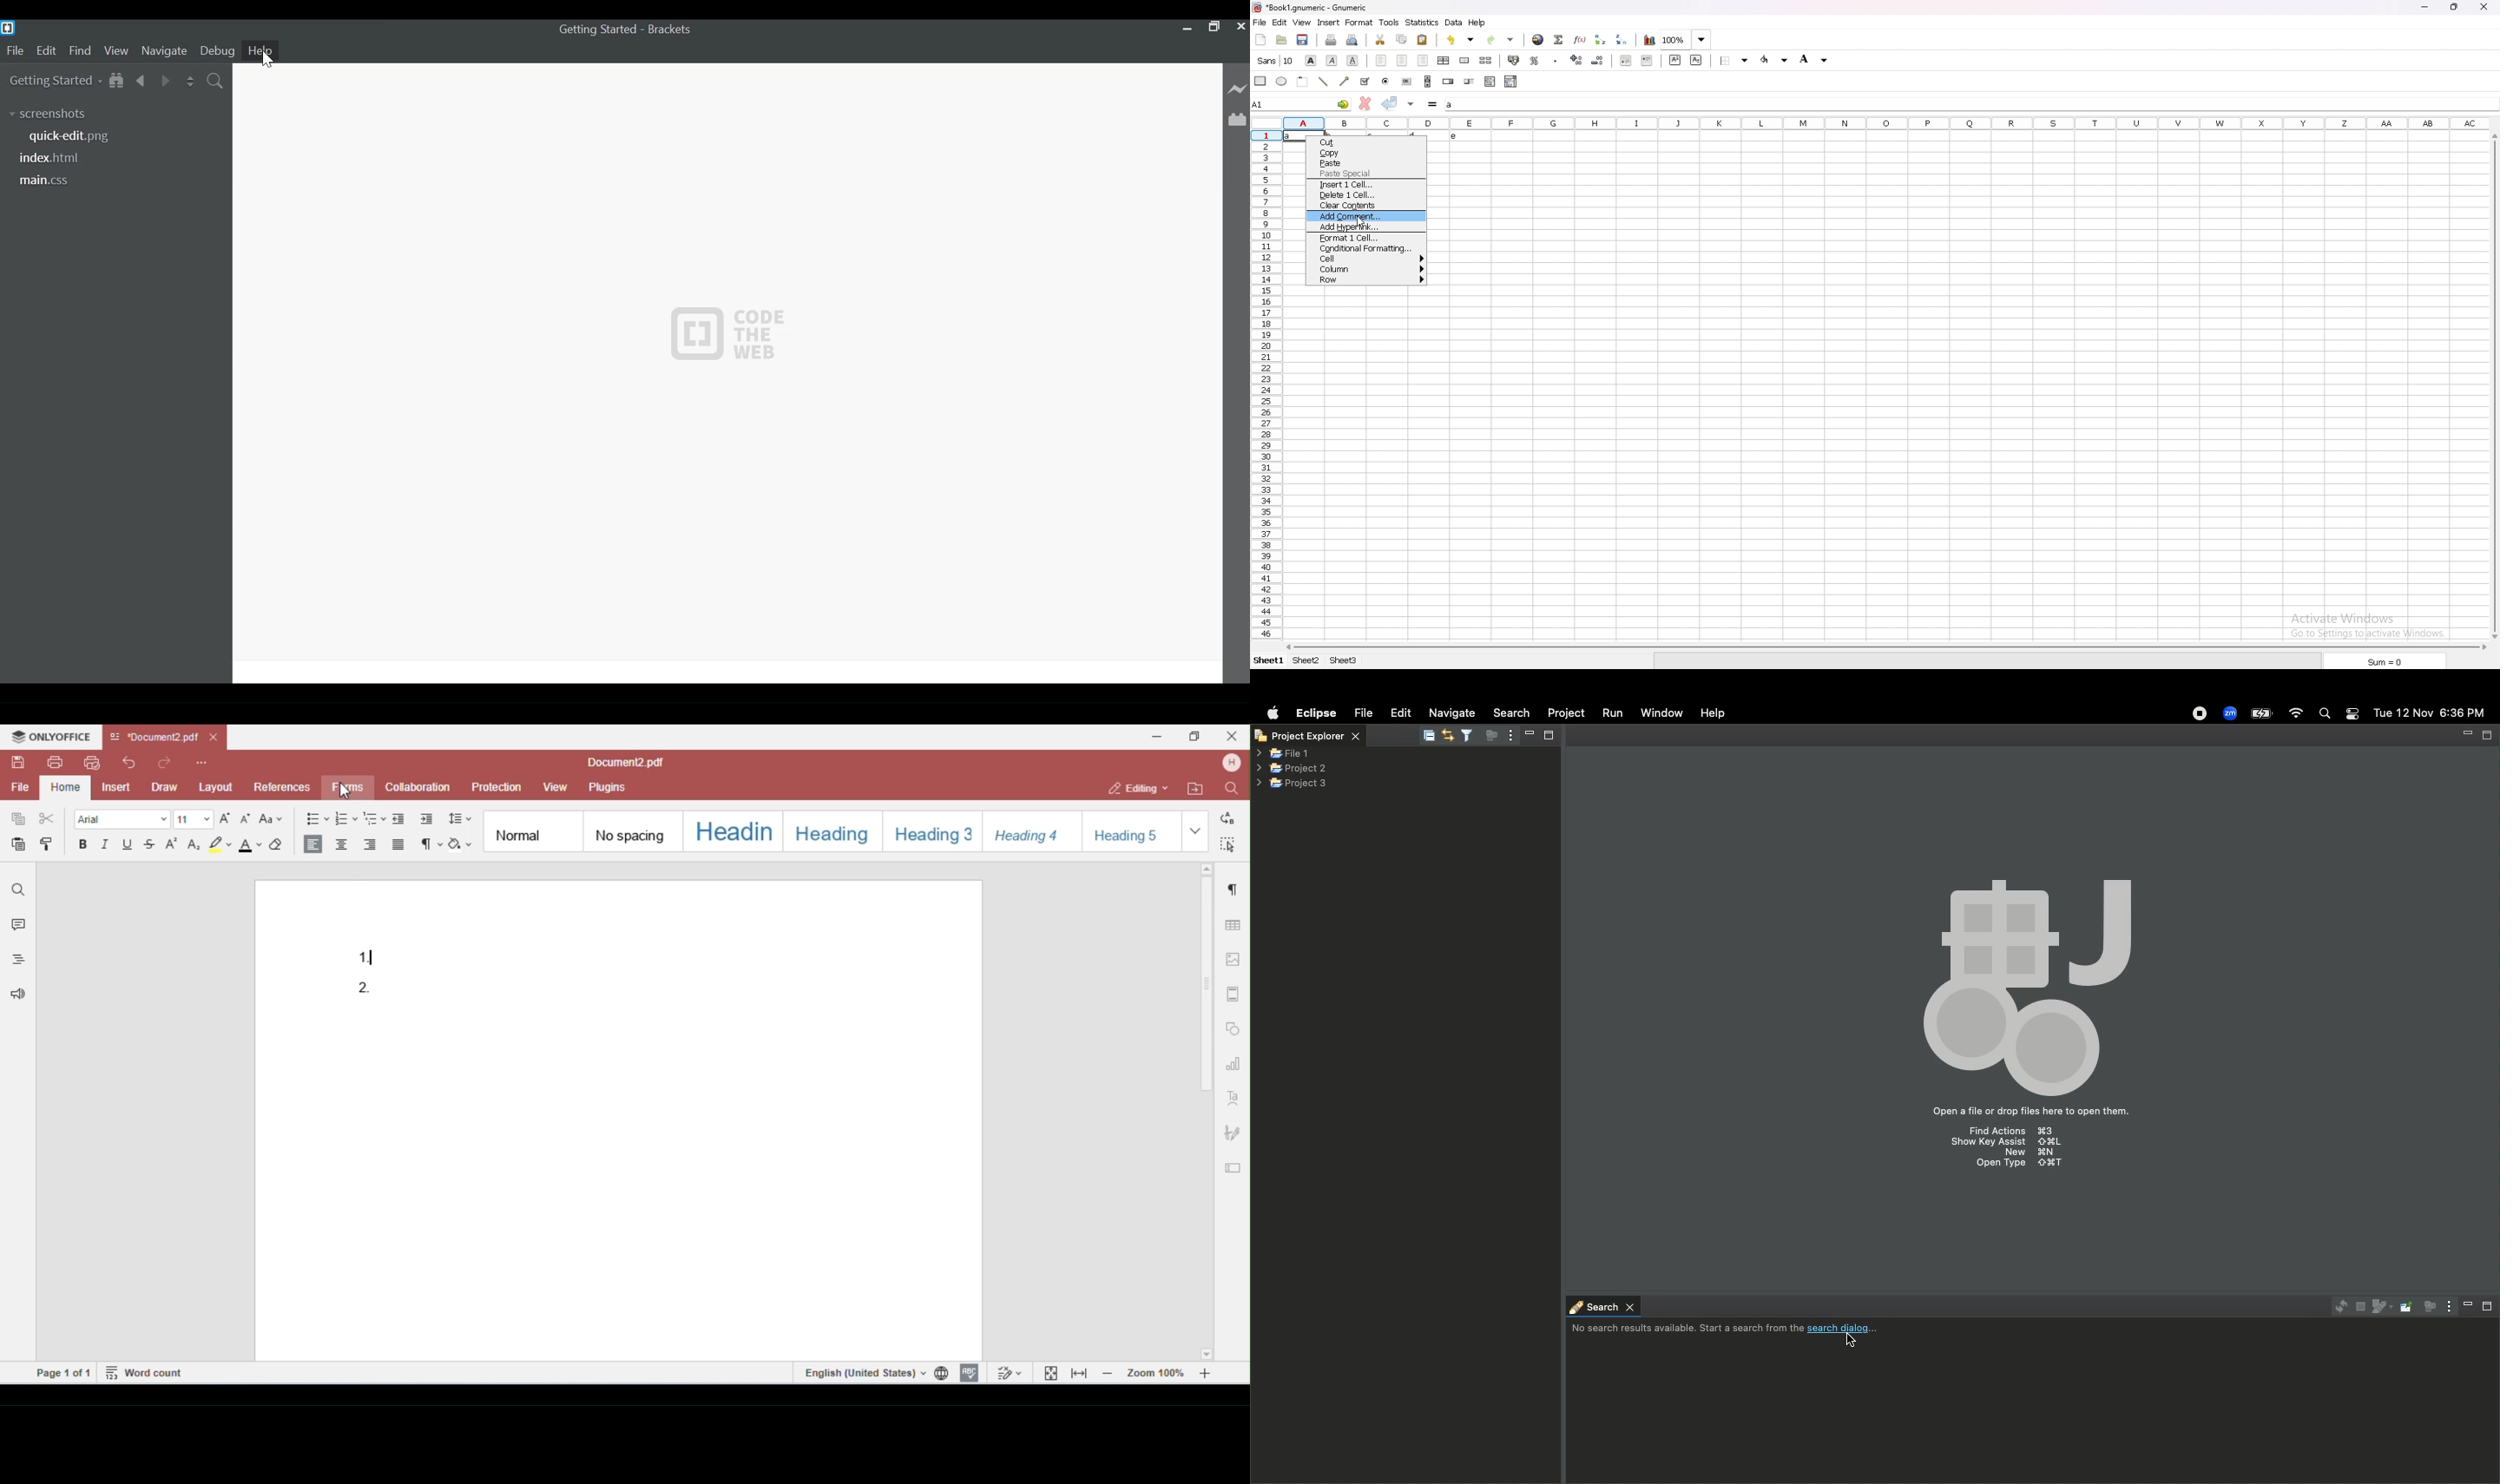 The width and height of the screenshot is (2520, 1484). Describe the element at coordinates (1353, 61) in the screenshot. I see `underline` at that location.